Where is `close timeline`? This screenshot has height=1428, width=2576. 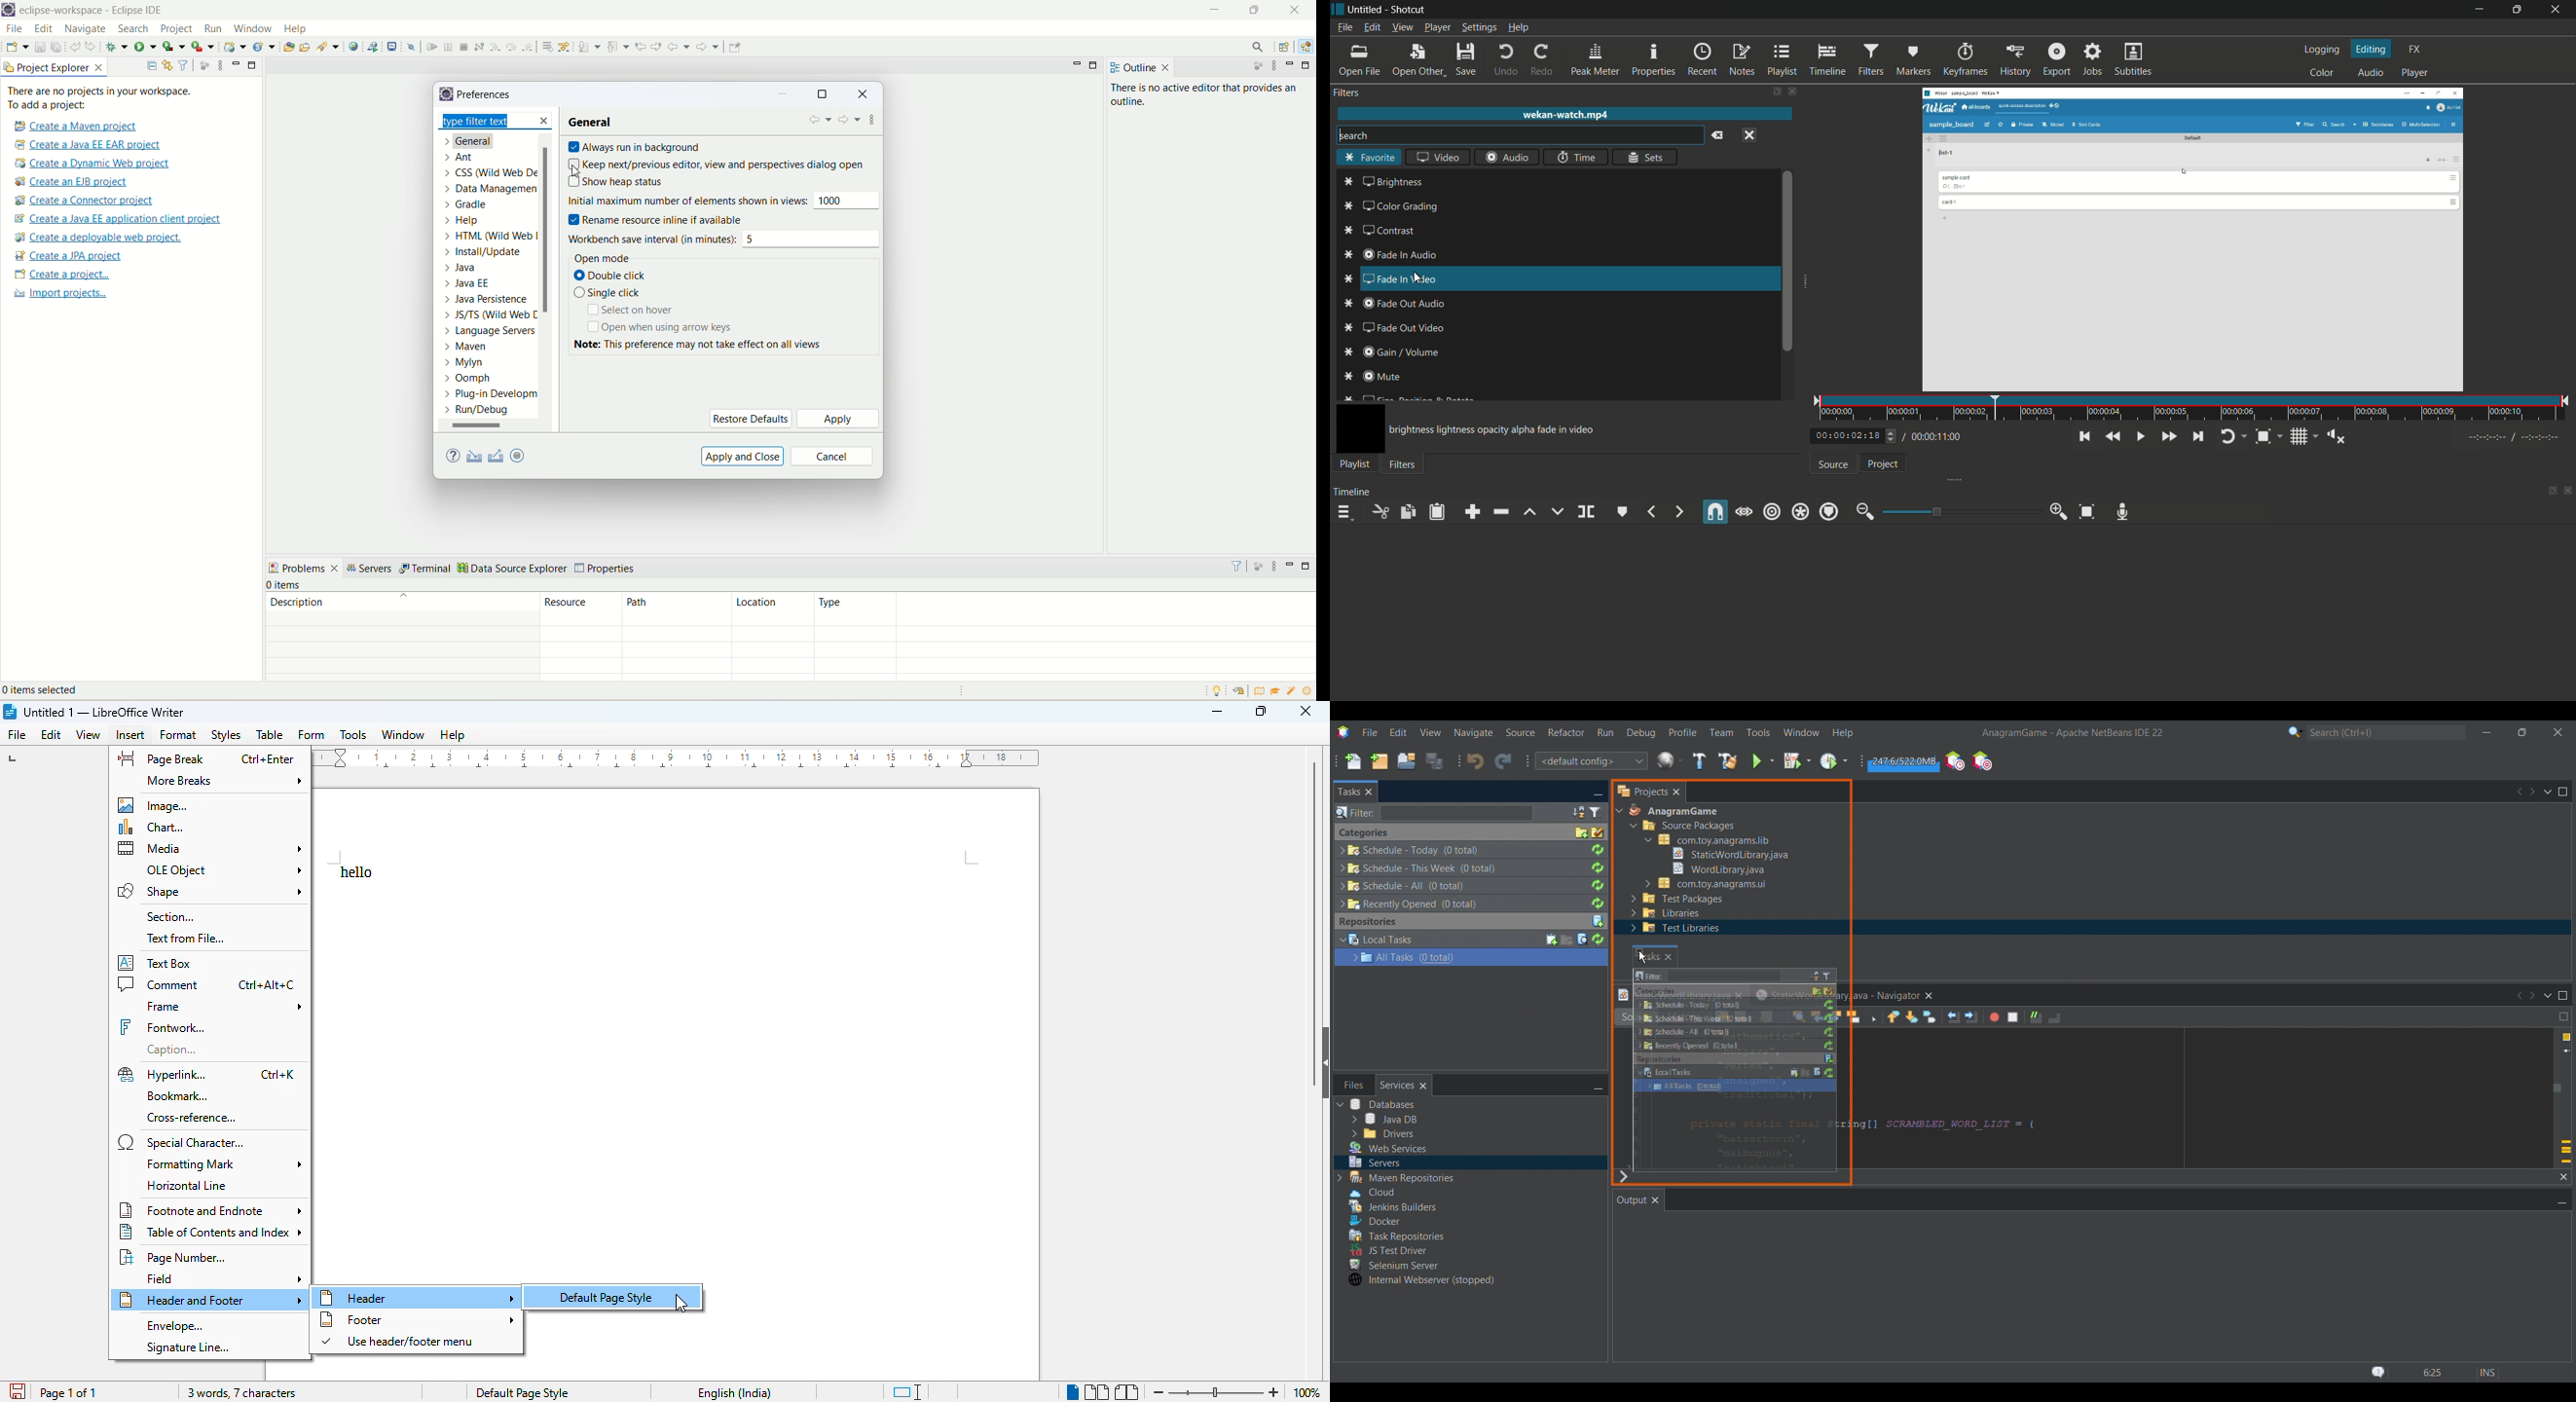 close timeline is located at coordinates (2568, 489).